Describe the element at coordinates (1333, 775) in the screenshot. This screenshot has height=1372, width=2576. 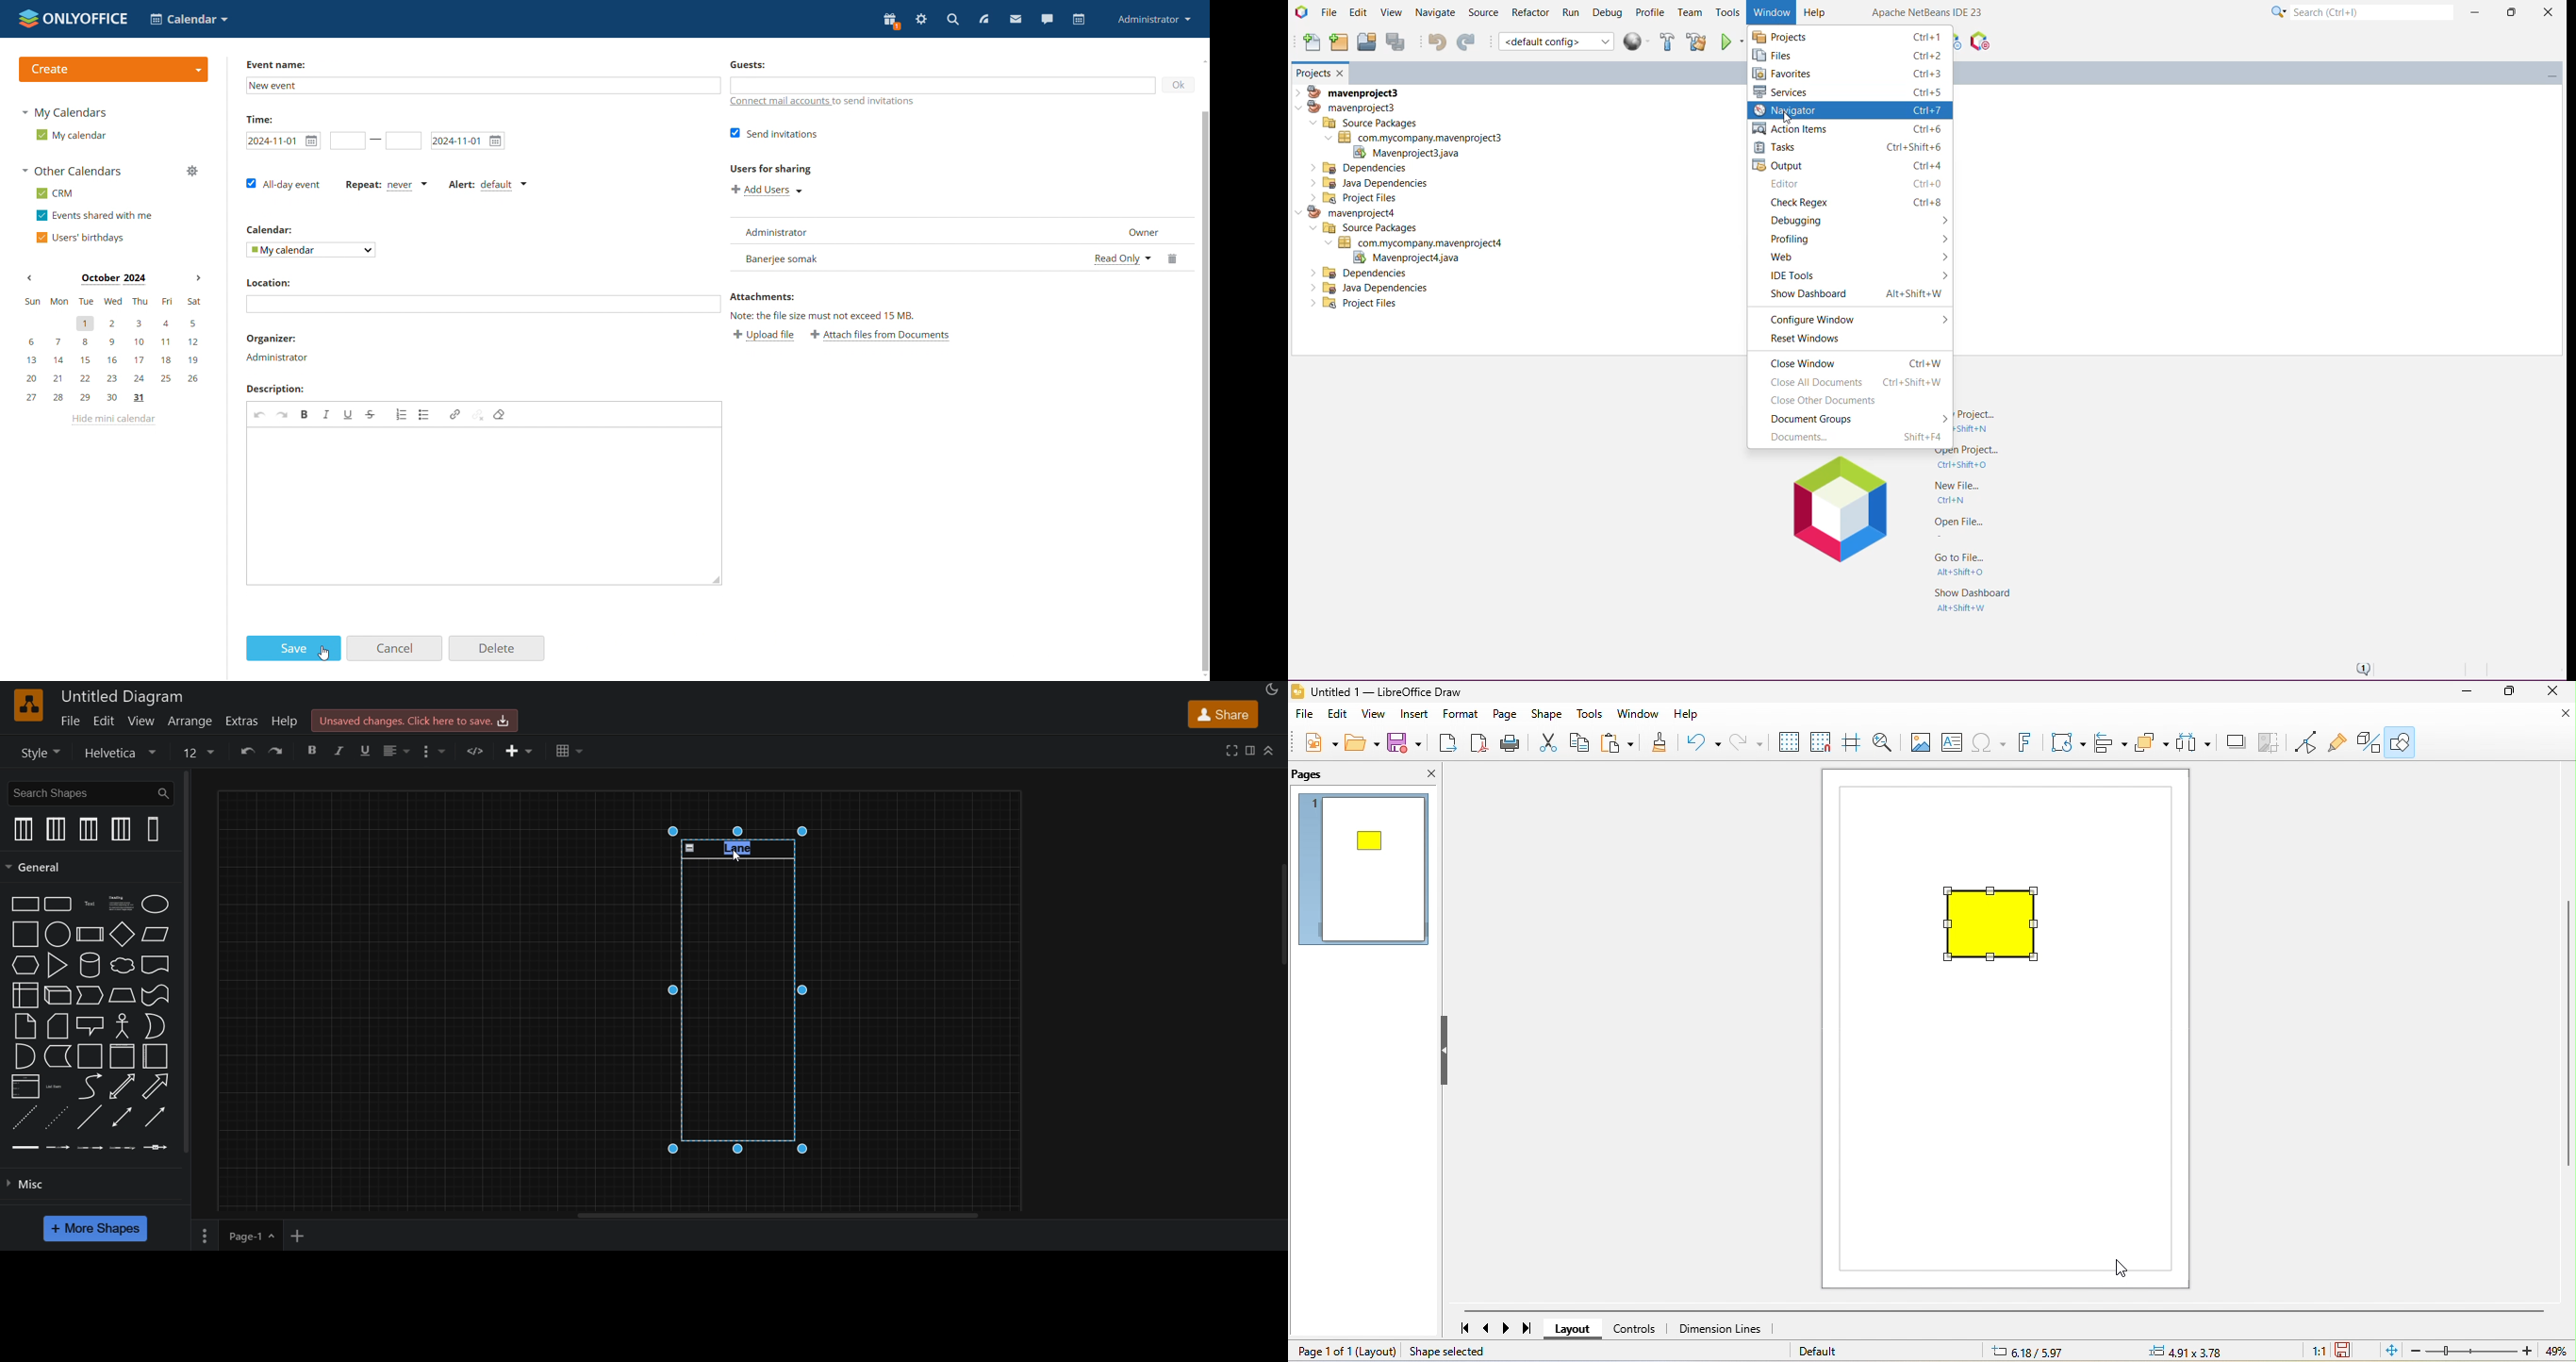
I see `pages` at that location.